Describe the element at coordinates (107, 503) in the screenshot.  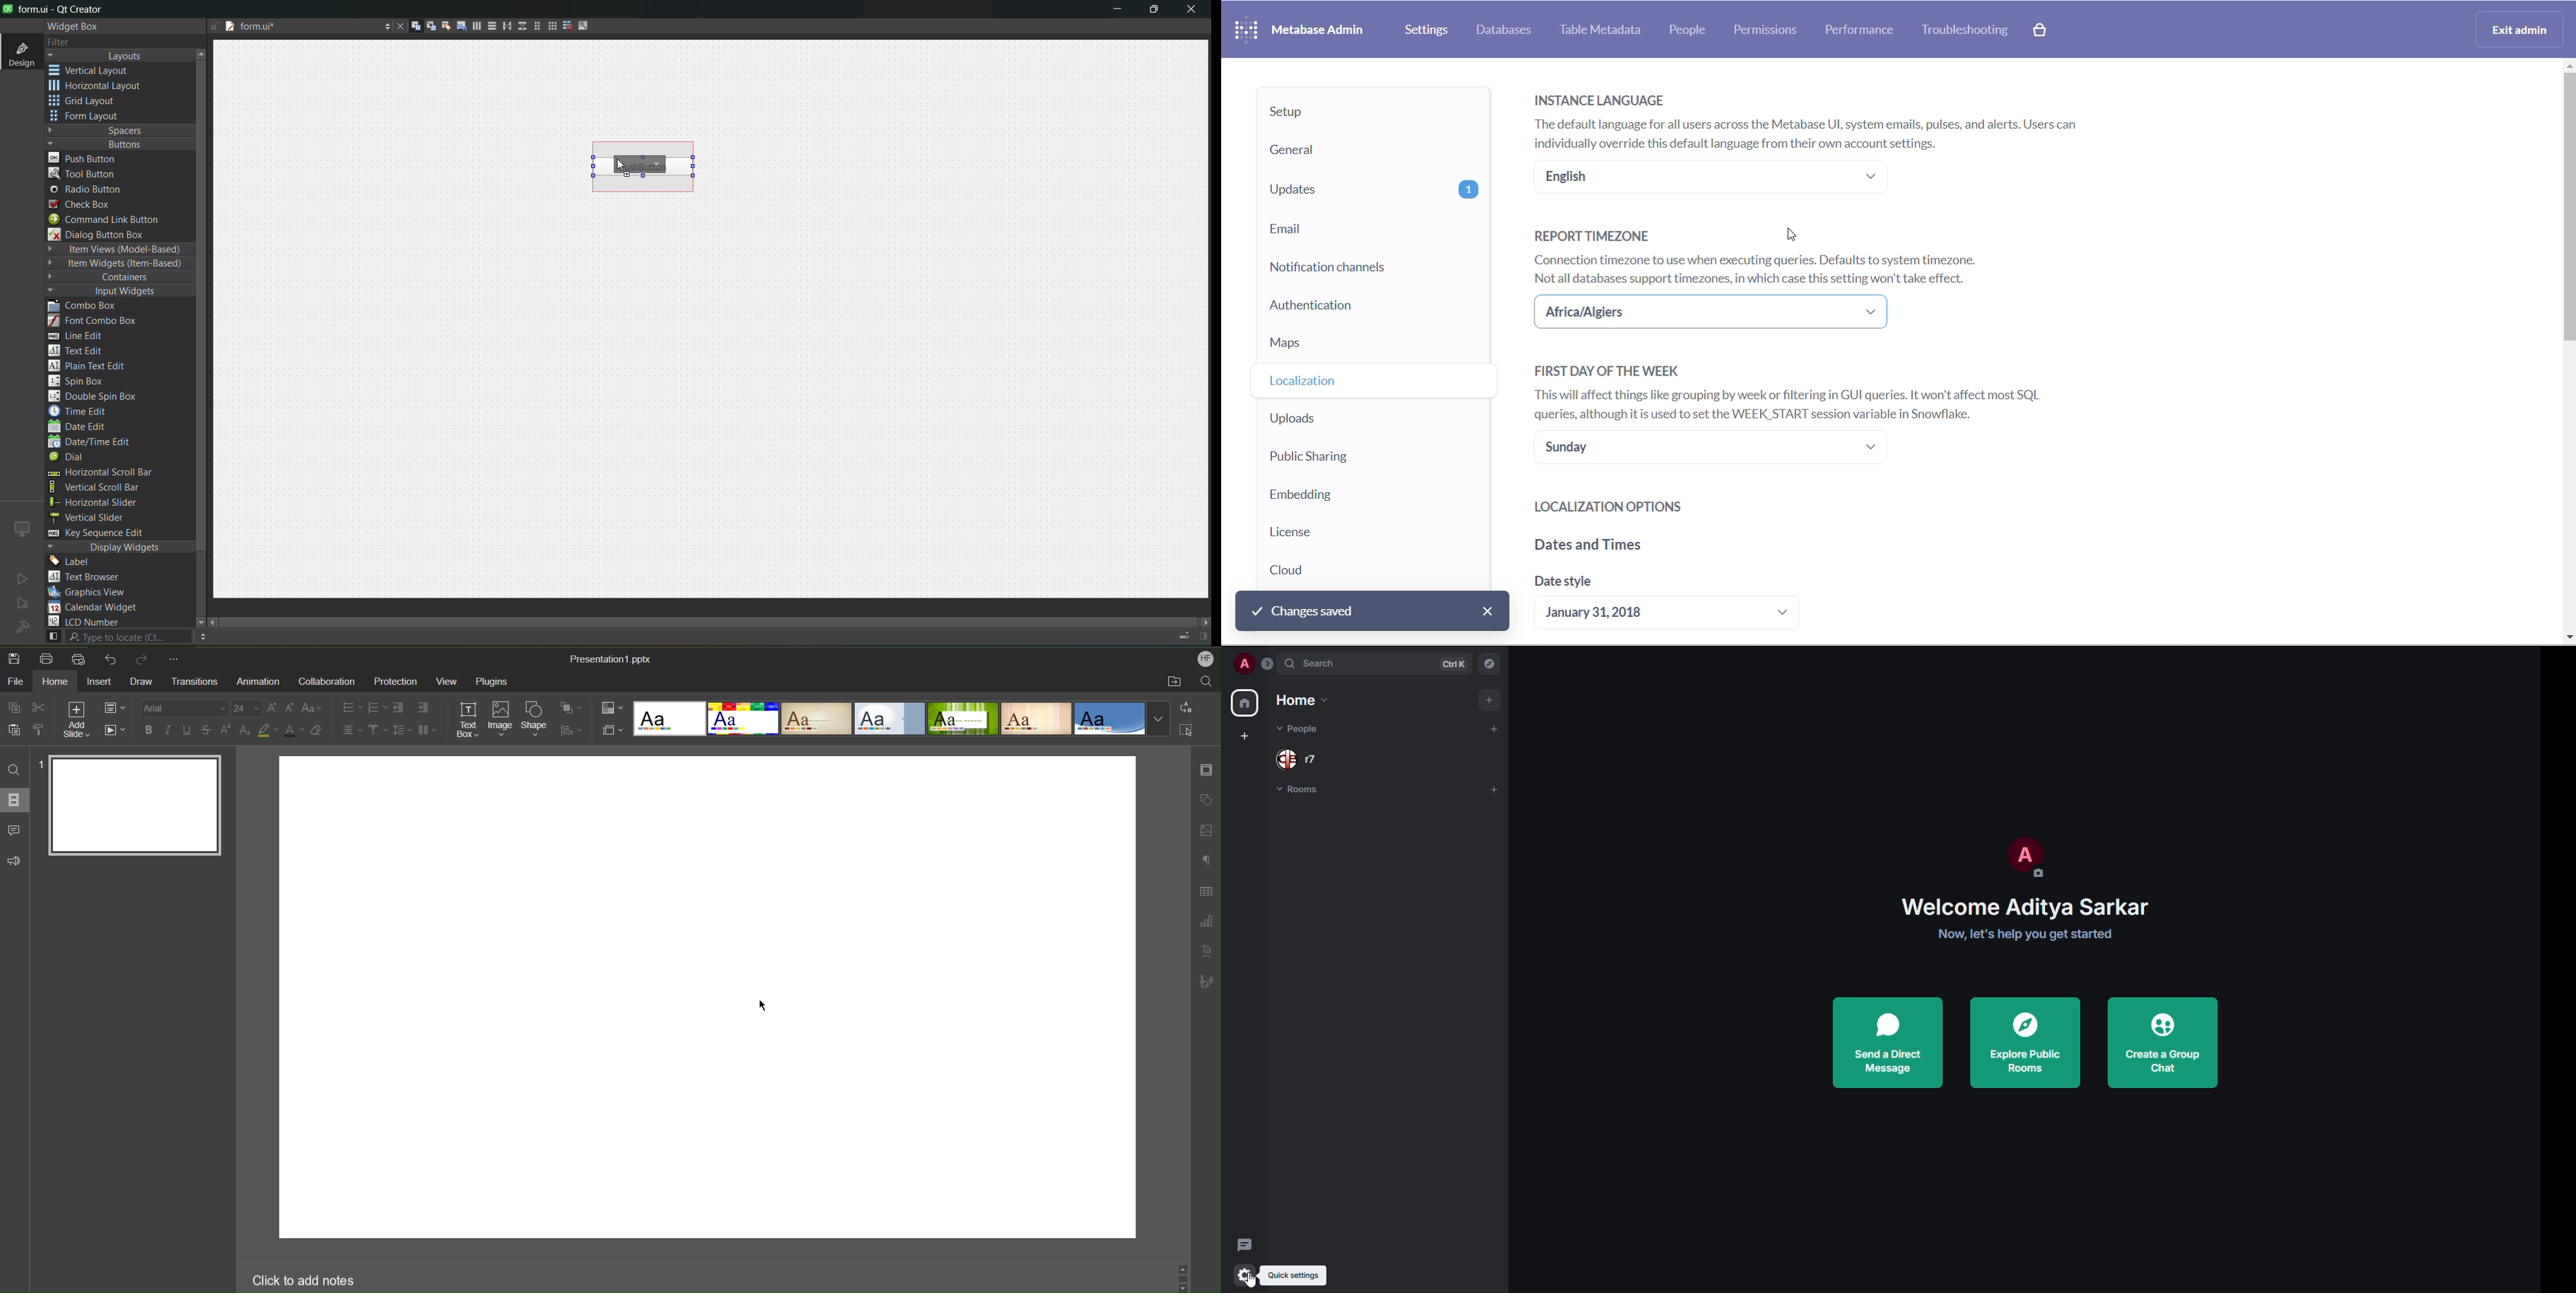
I see `horizontal slider` at that location.